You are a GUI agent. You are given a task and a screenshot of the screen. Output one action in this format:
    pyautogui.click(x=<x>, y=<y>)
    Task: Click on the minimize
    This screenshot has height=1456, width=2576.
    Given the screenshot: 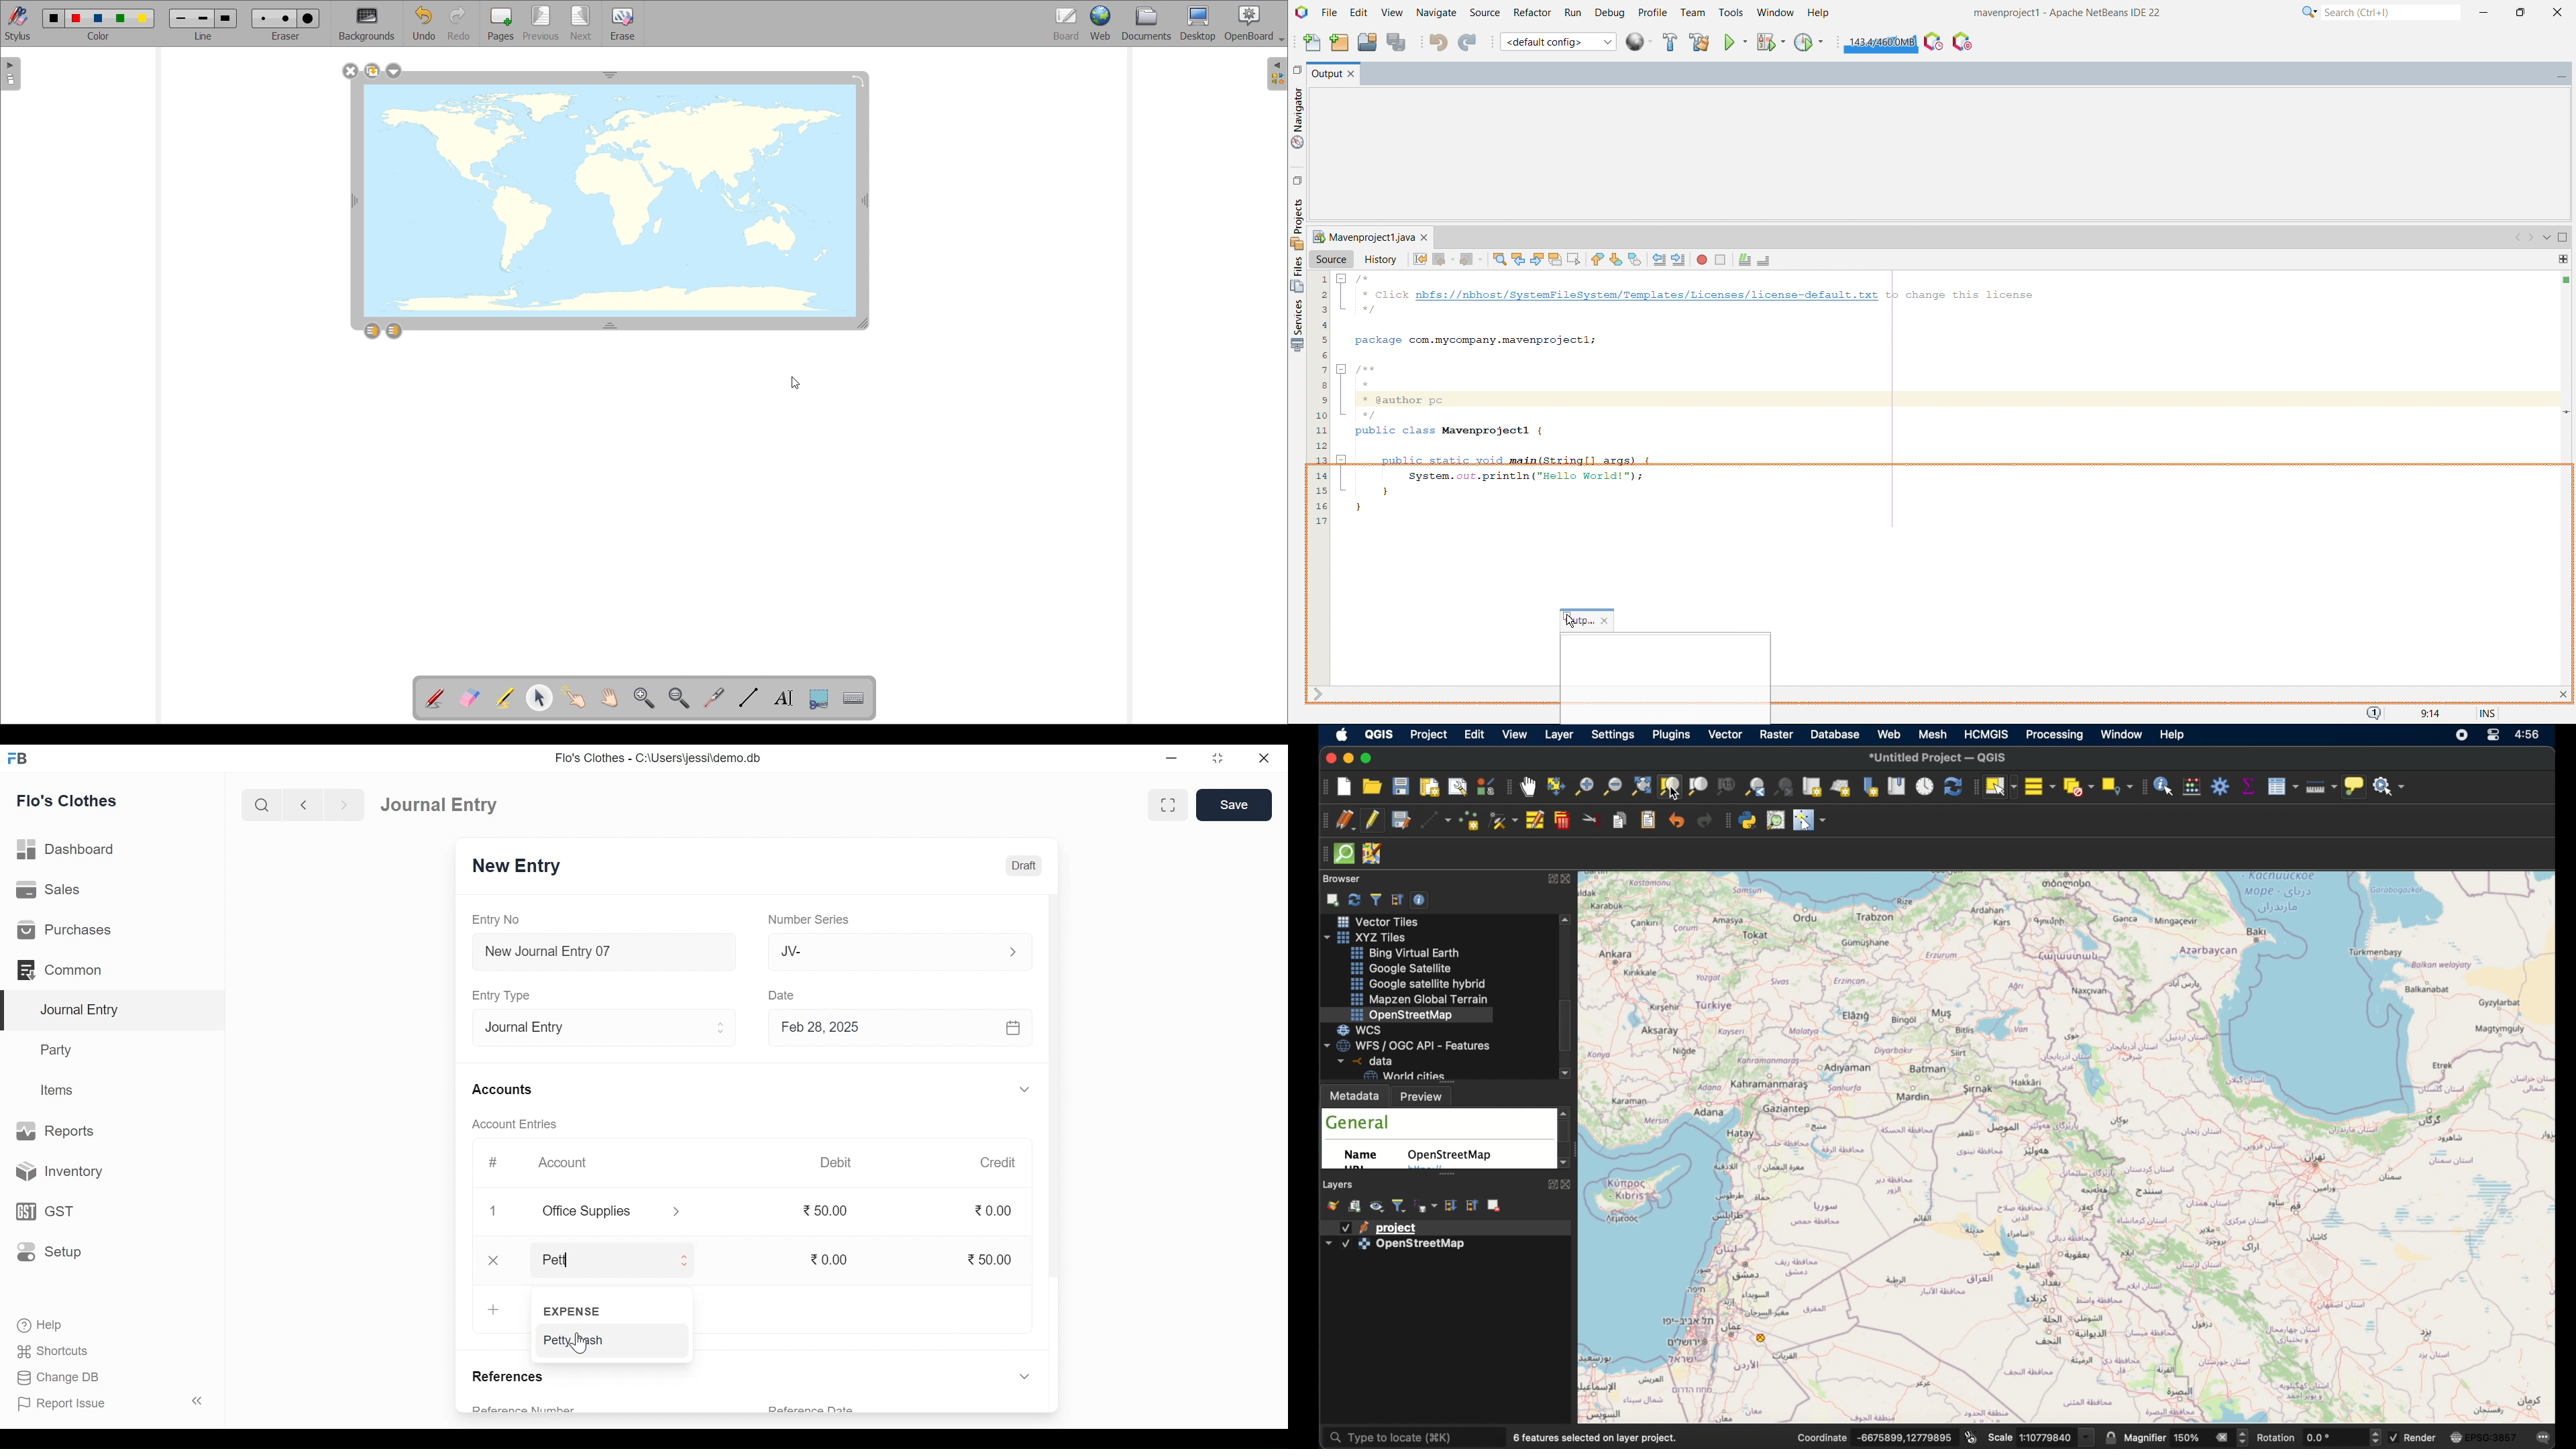 What is the action you would take?
    pyautogui.click(x=1347, y=759)
    